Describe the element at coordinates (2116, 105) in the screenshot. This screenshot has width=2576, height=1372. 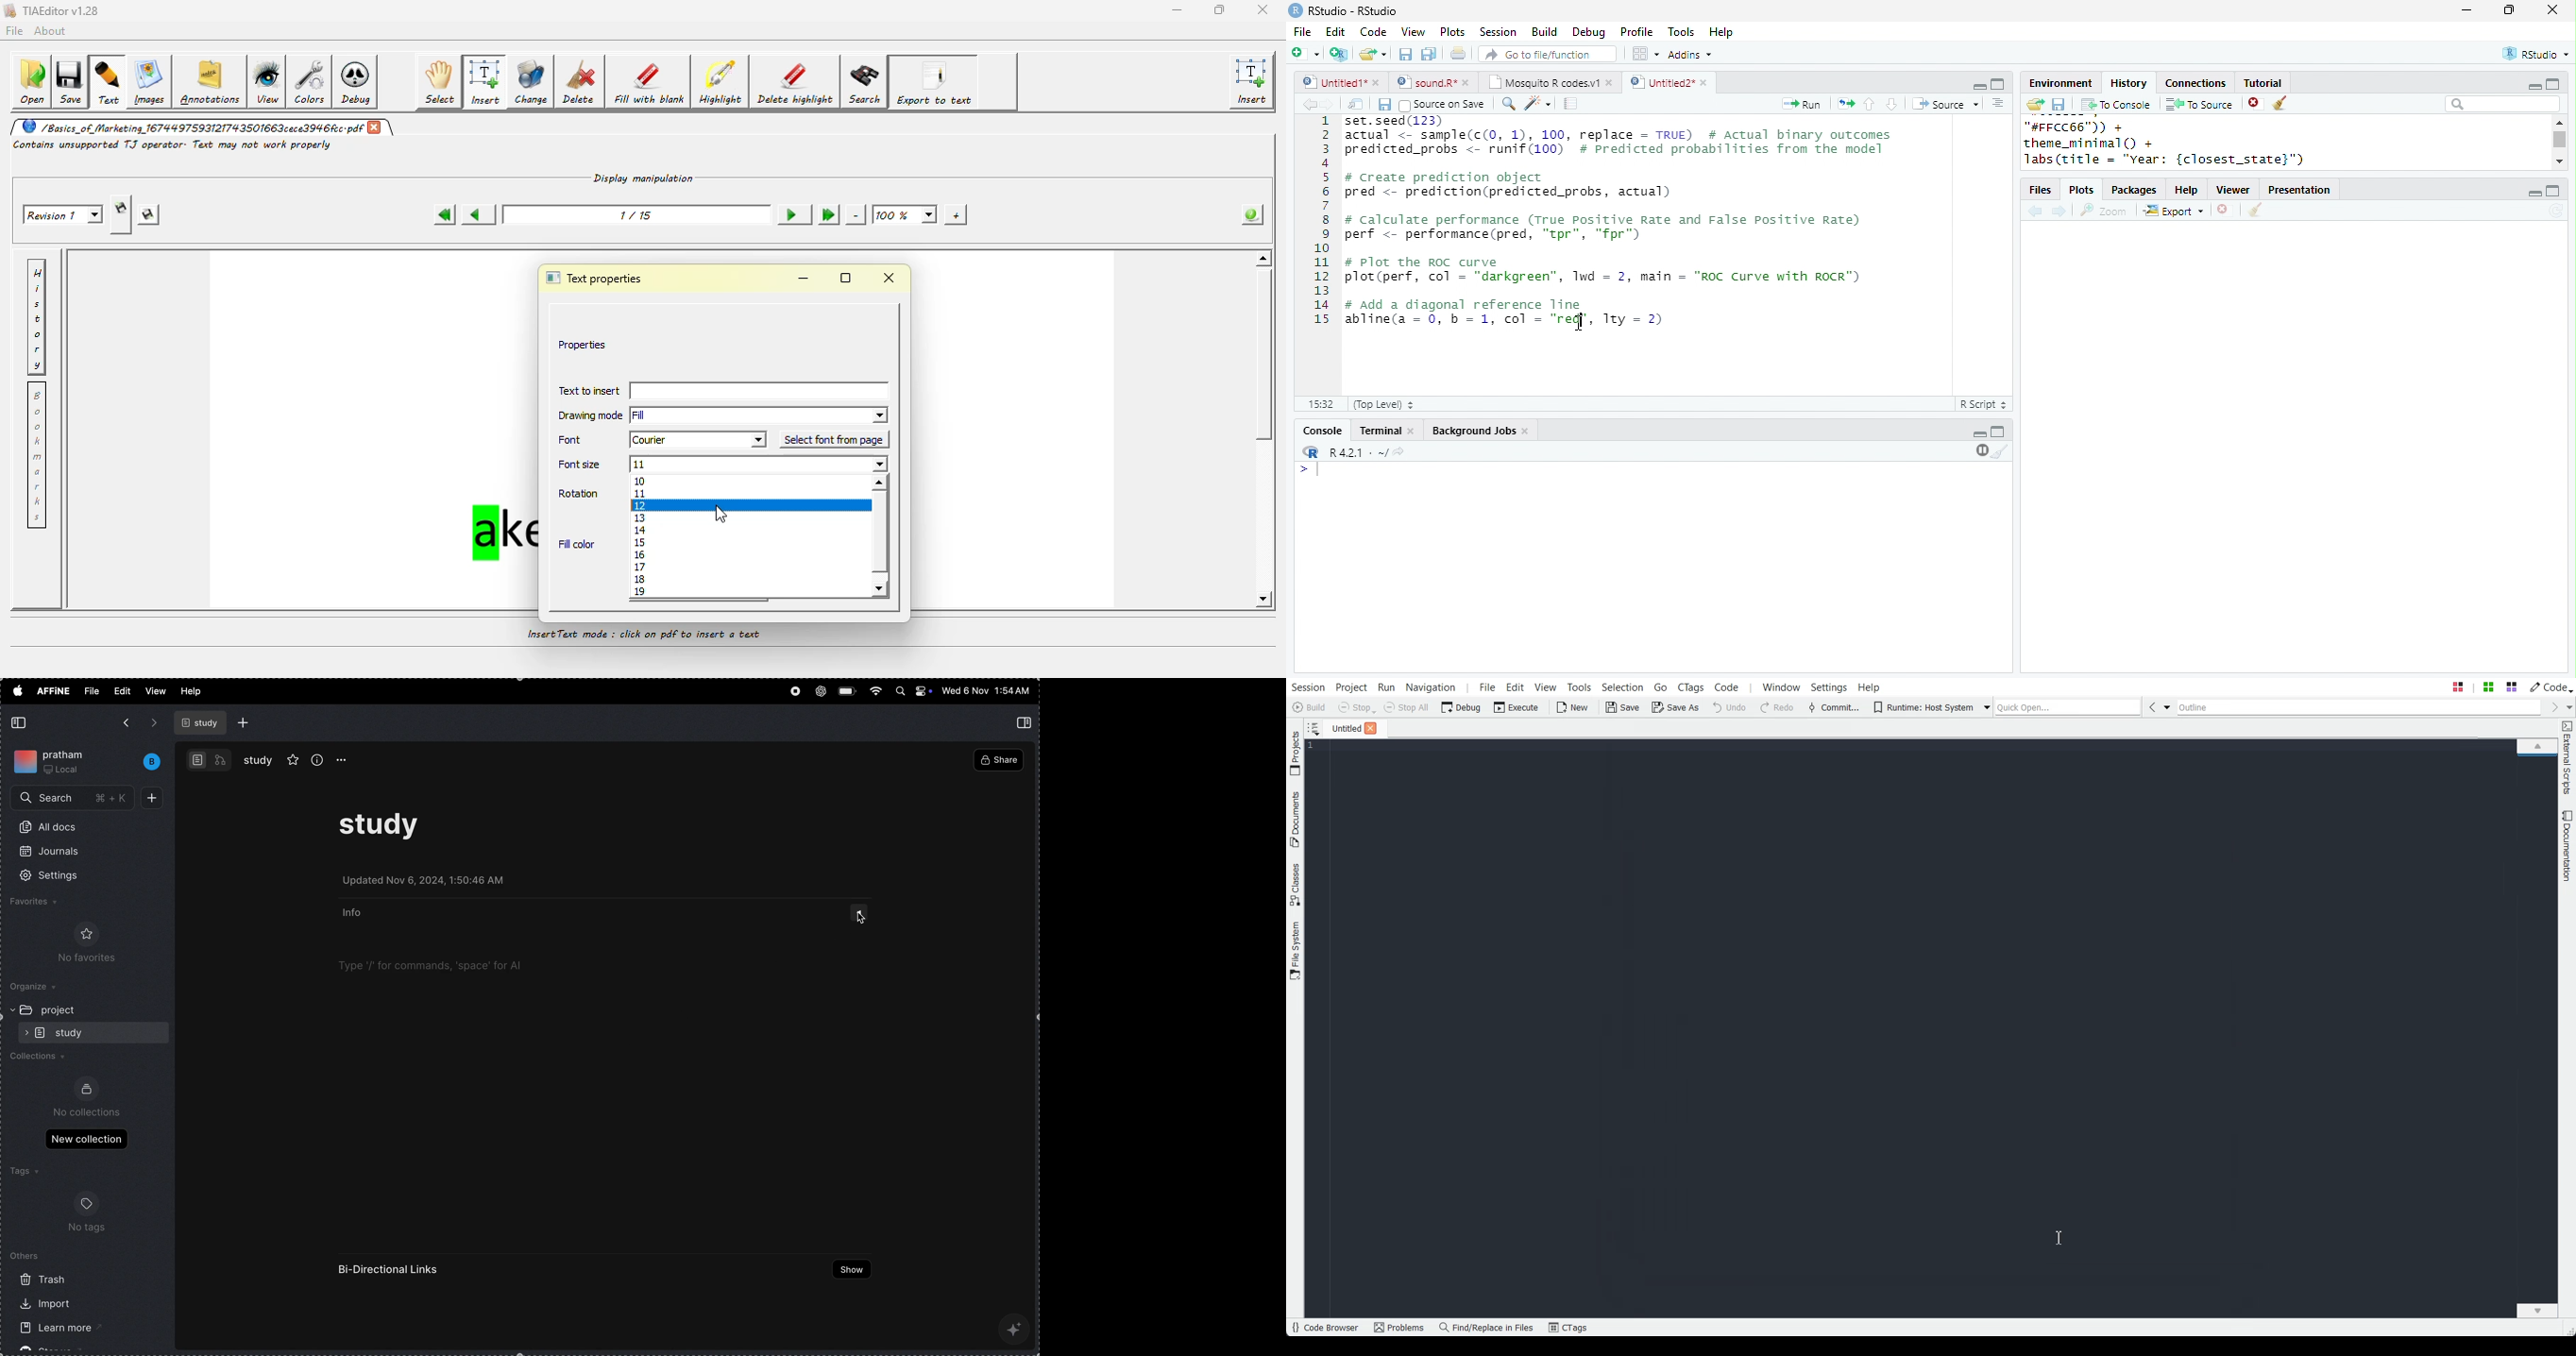
I see `To console` at that location.